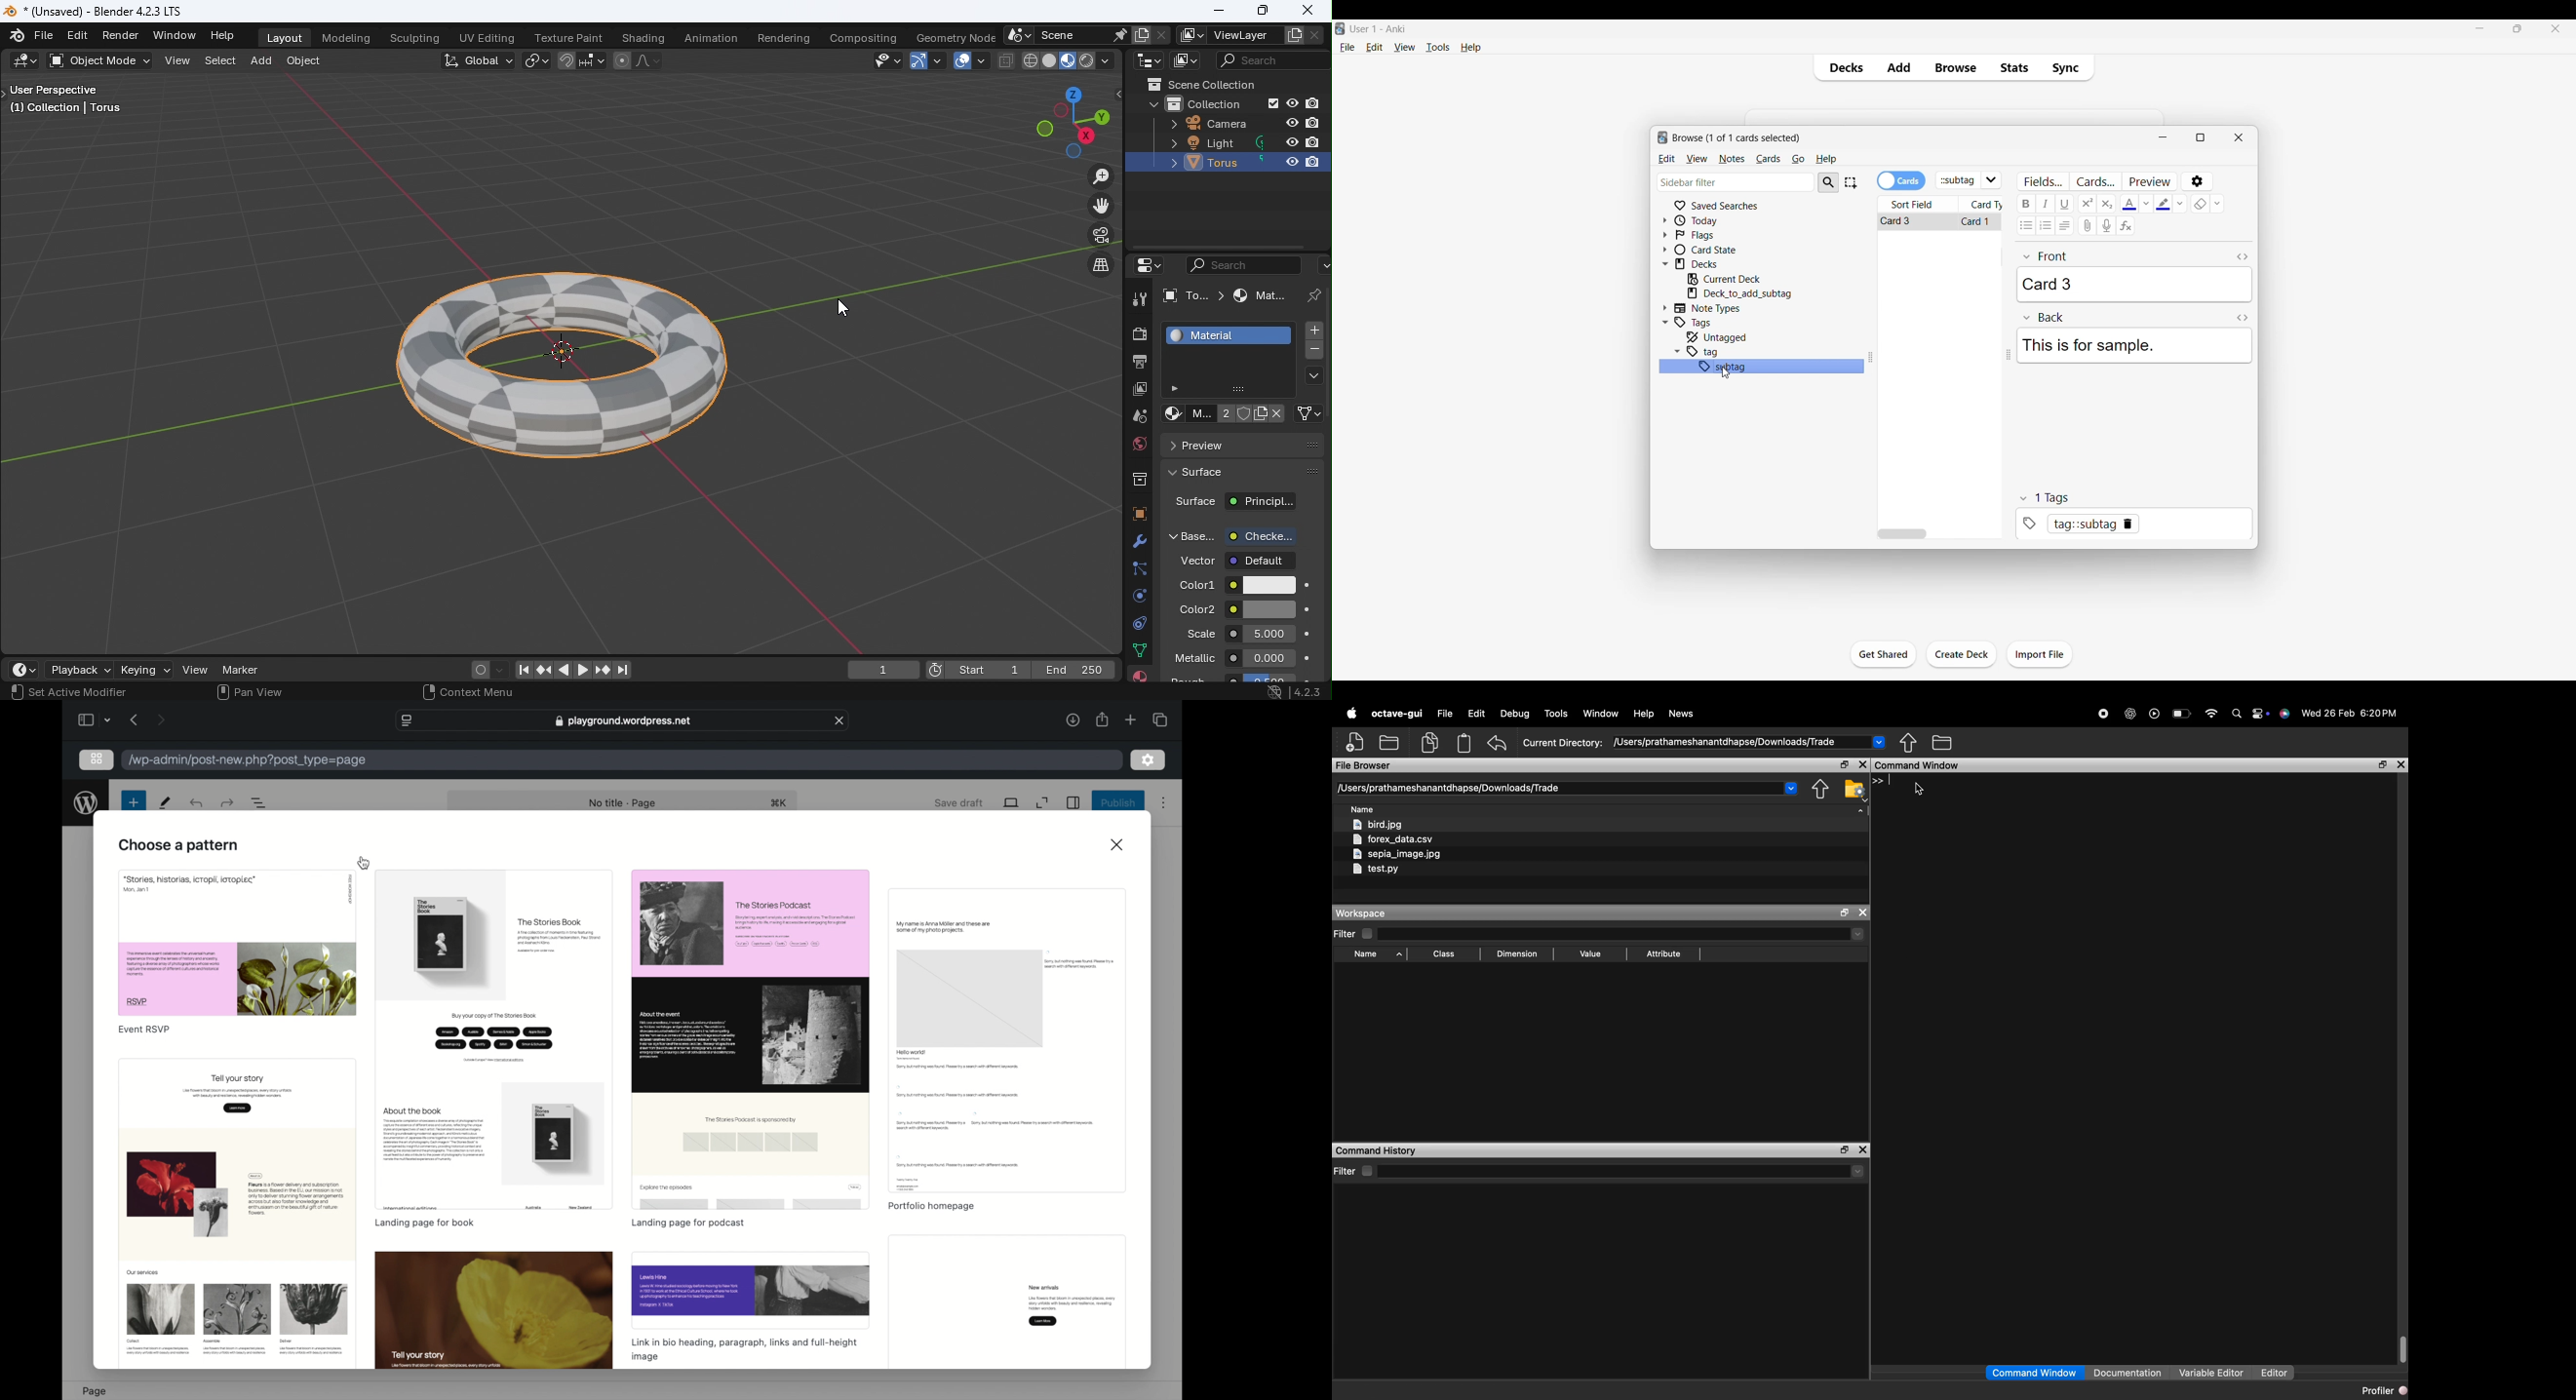  Describe the element at coordinates (1716, 235) in the screenshot. I see `Click to go to Flags ` at that location.